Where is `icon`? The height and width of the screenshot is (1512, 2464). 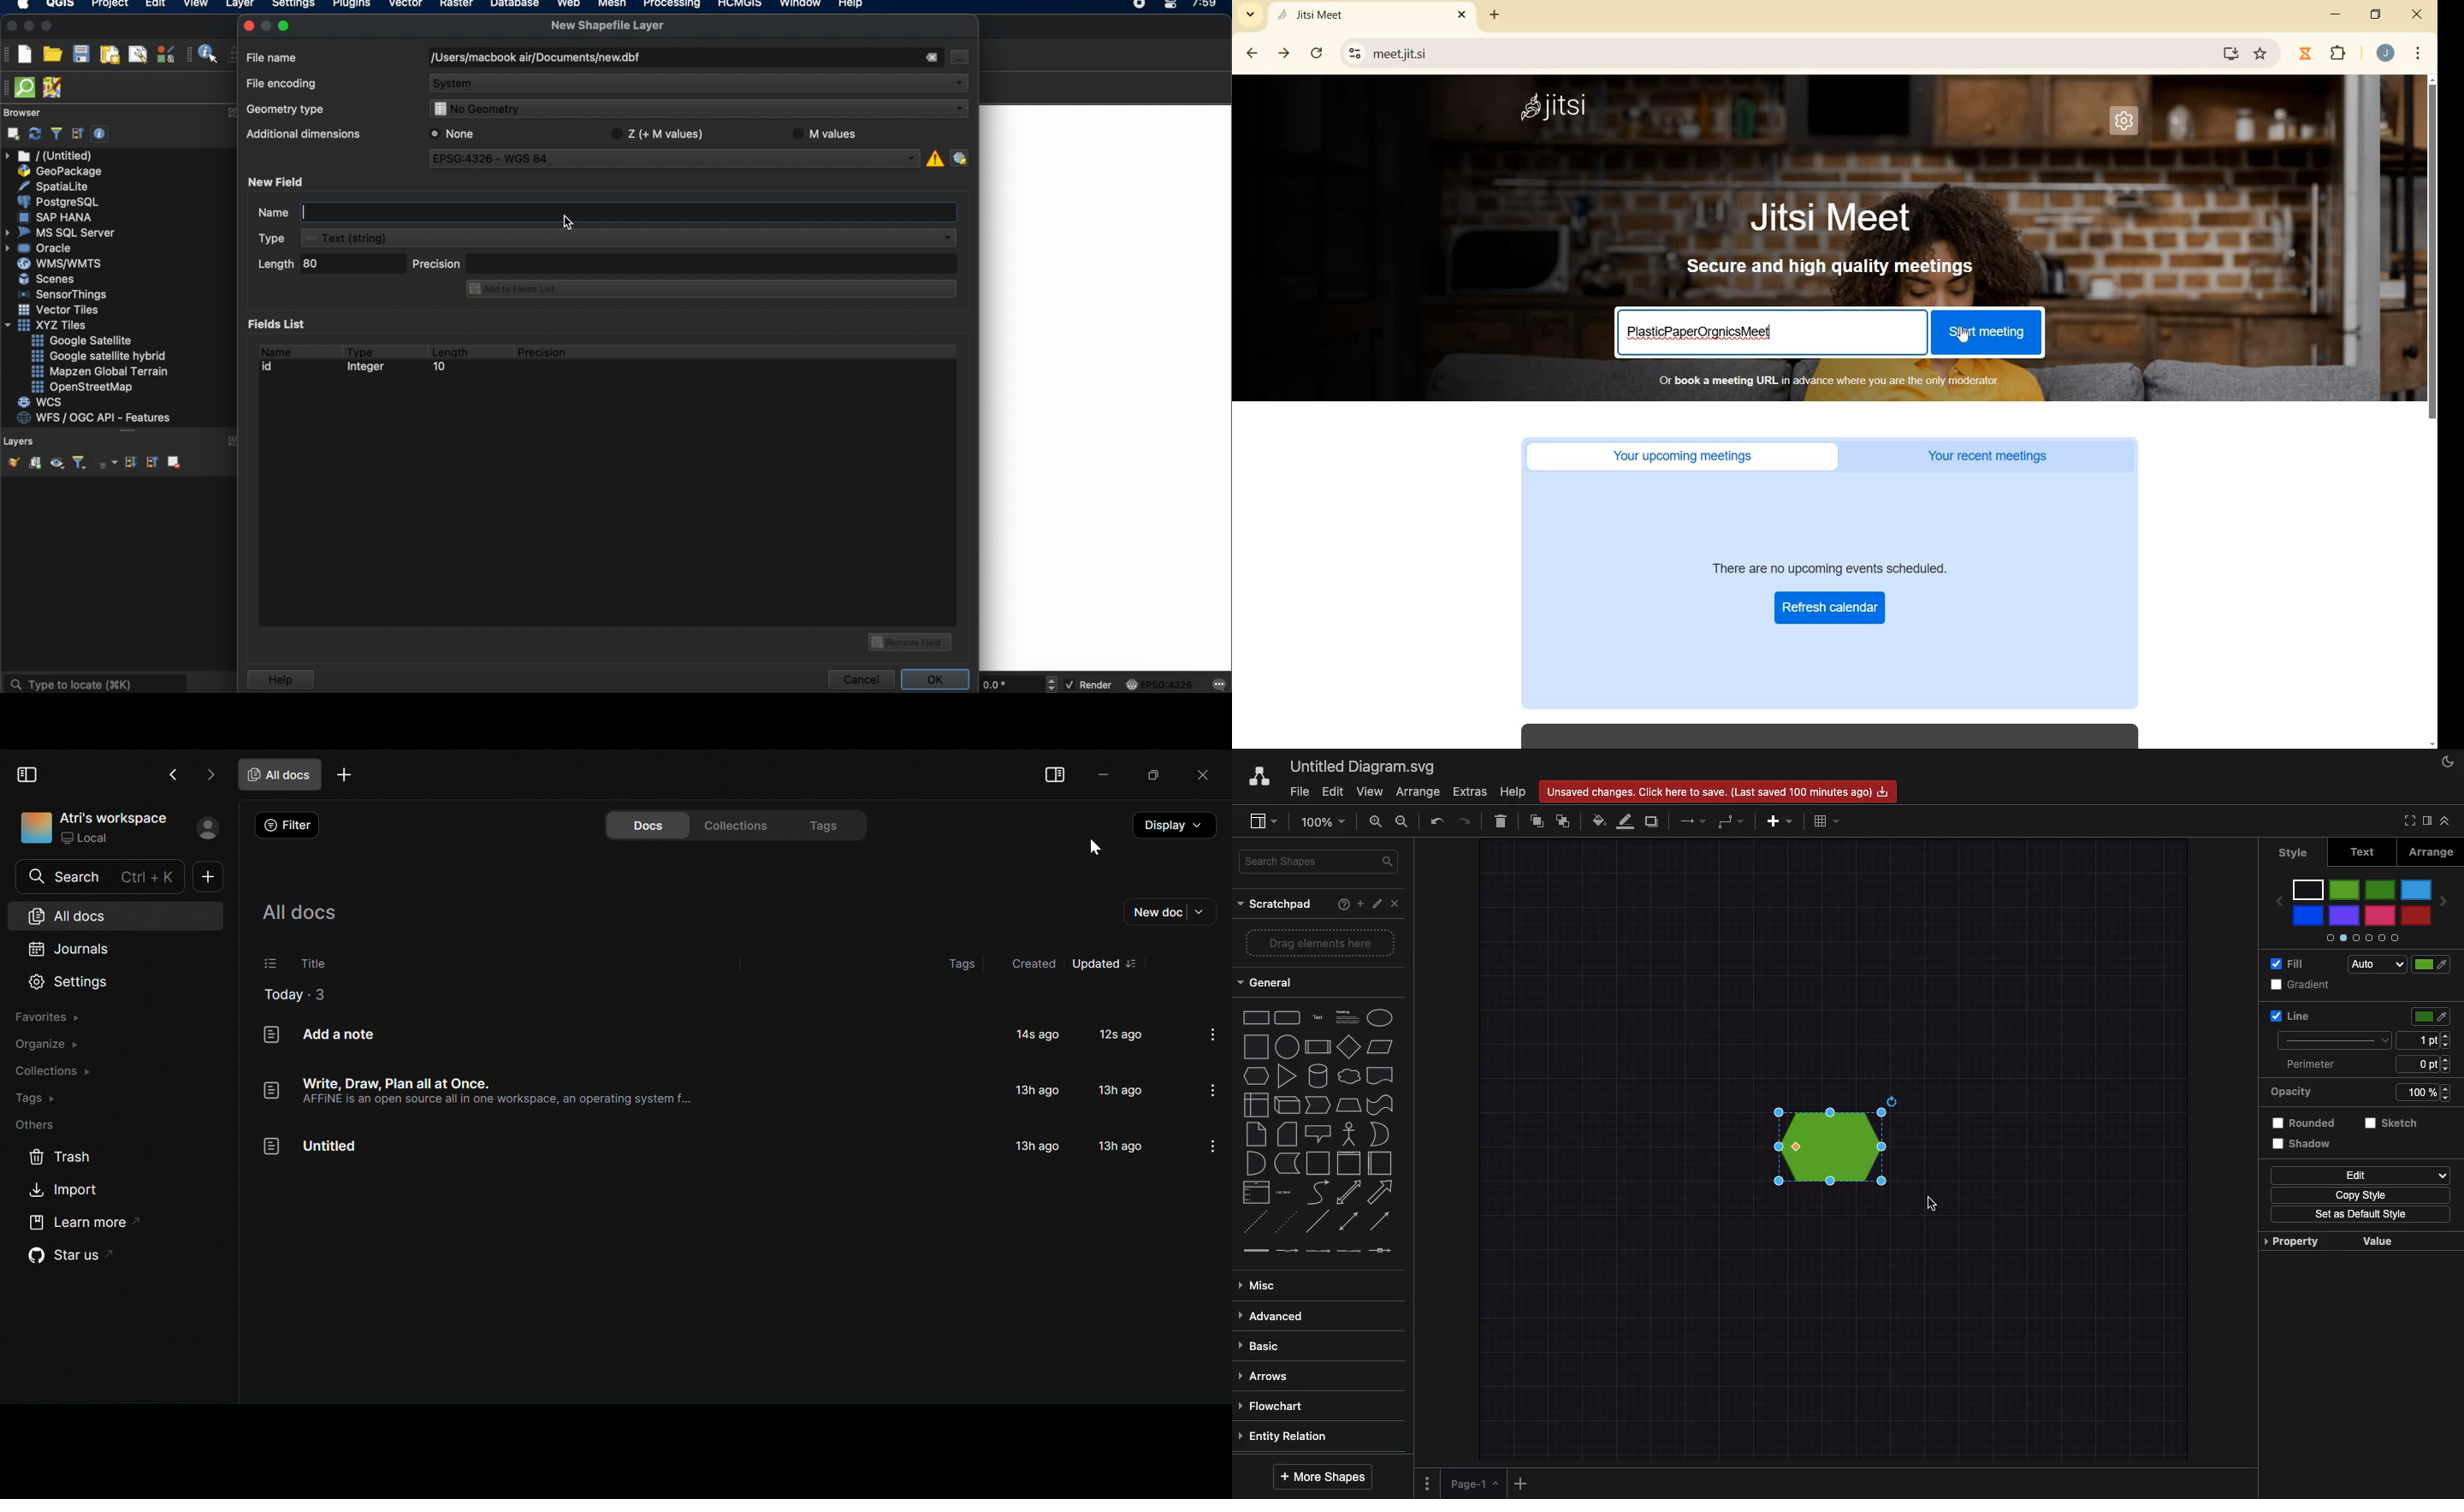
icon is located at coordinates (33, 828).